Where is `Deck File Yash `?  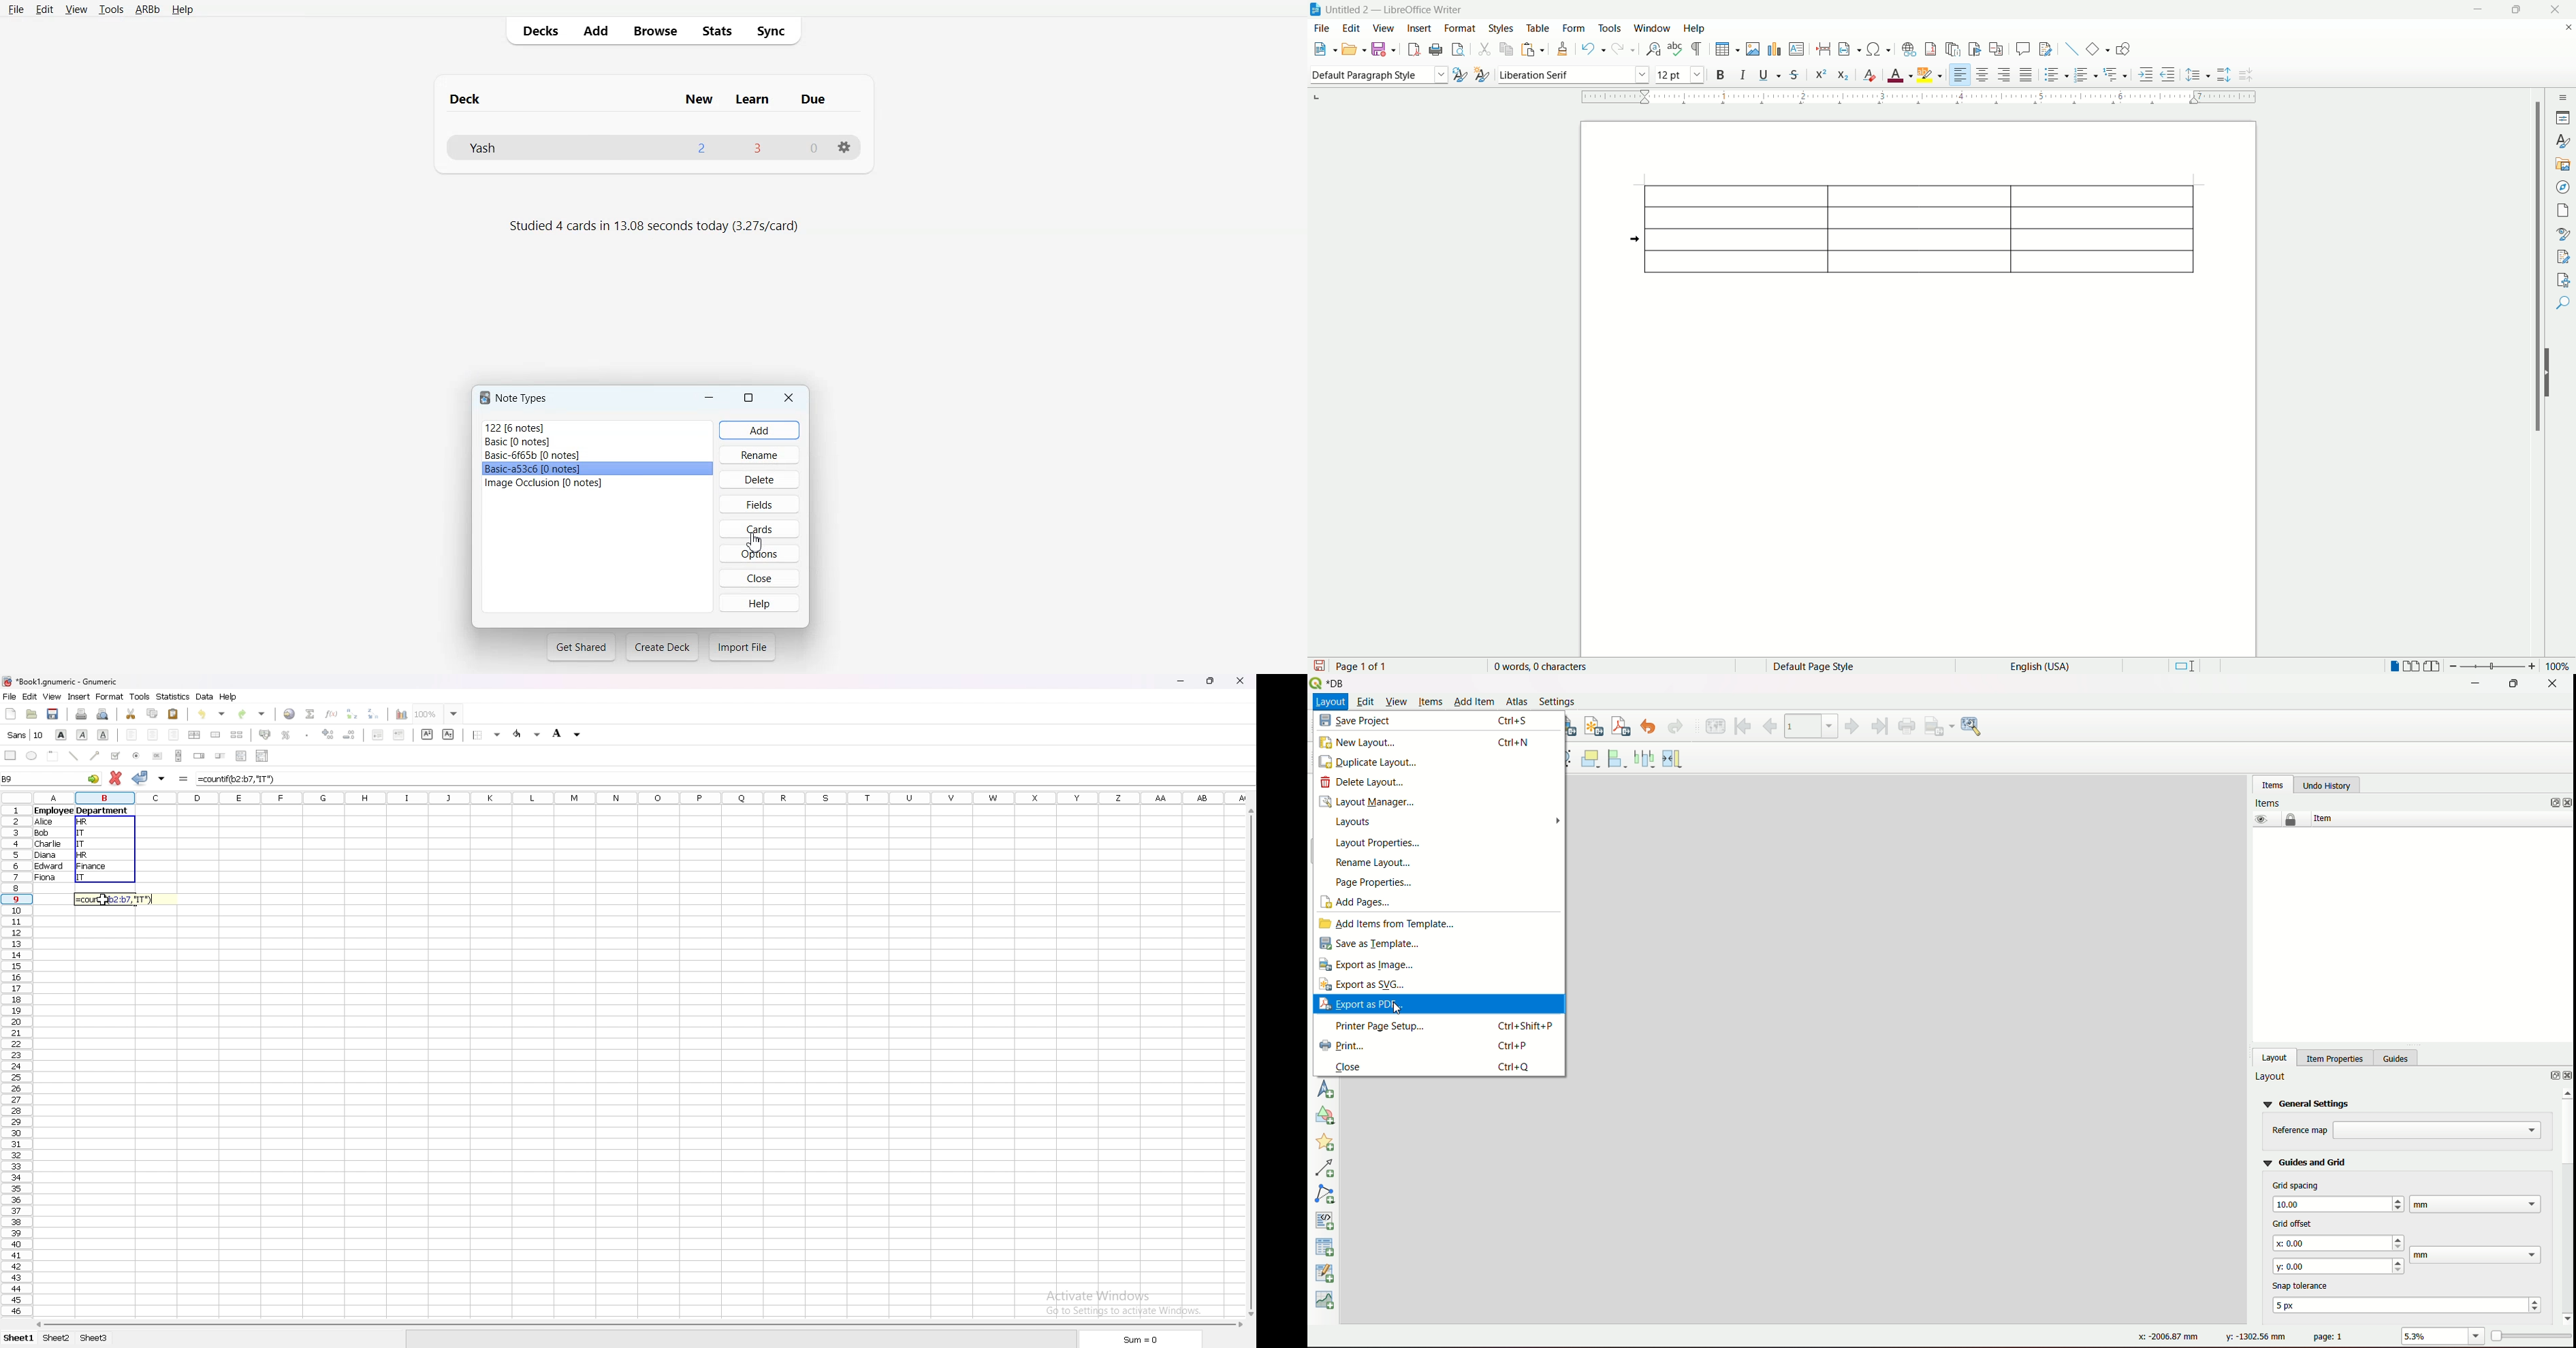
Deck File Yash  is located at coordinates (652, 147).